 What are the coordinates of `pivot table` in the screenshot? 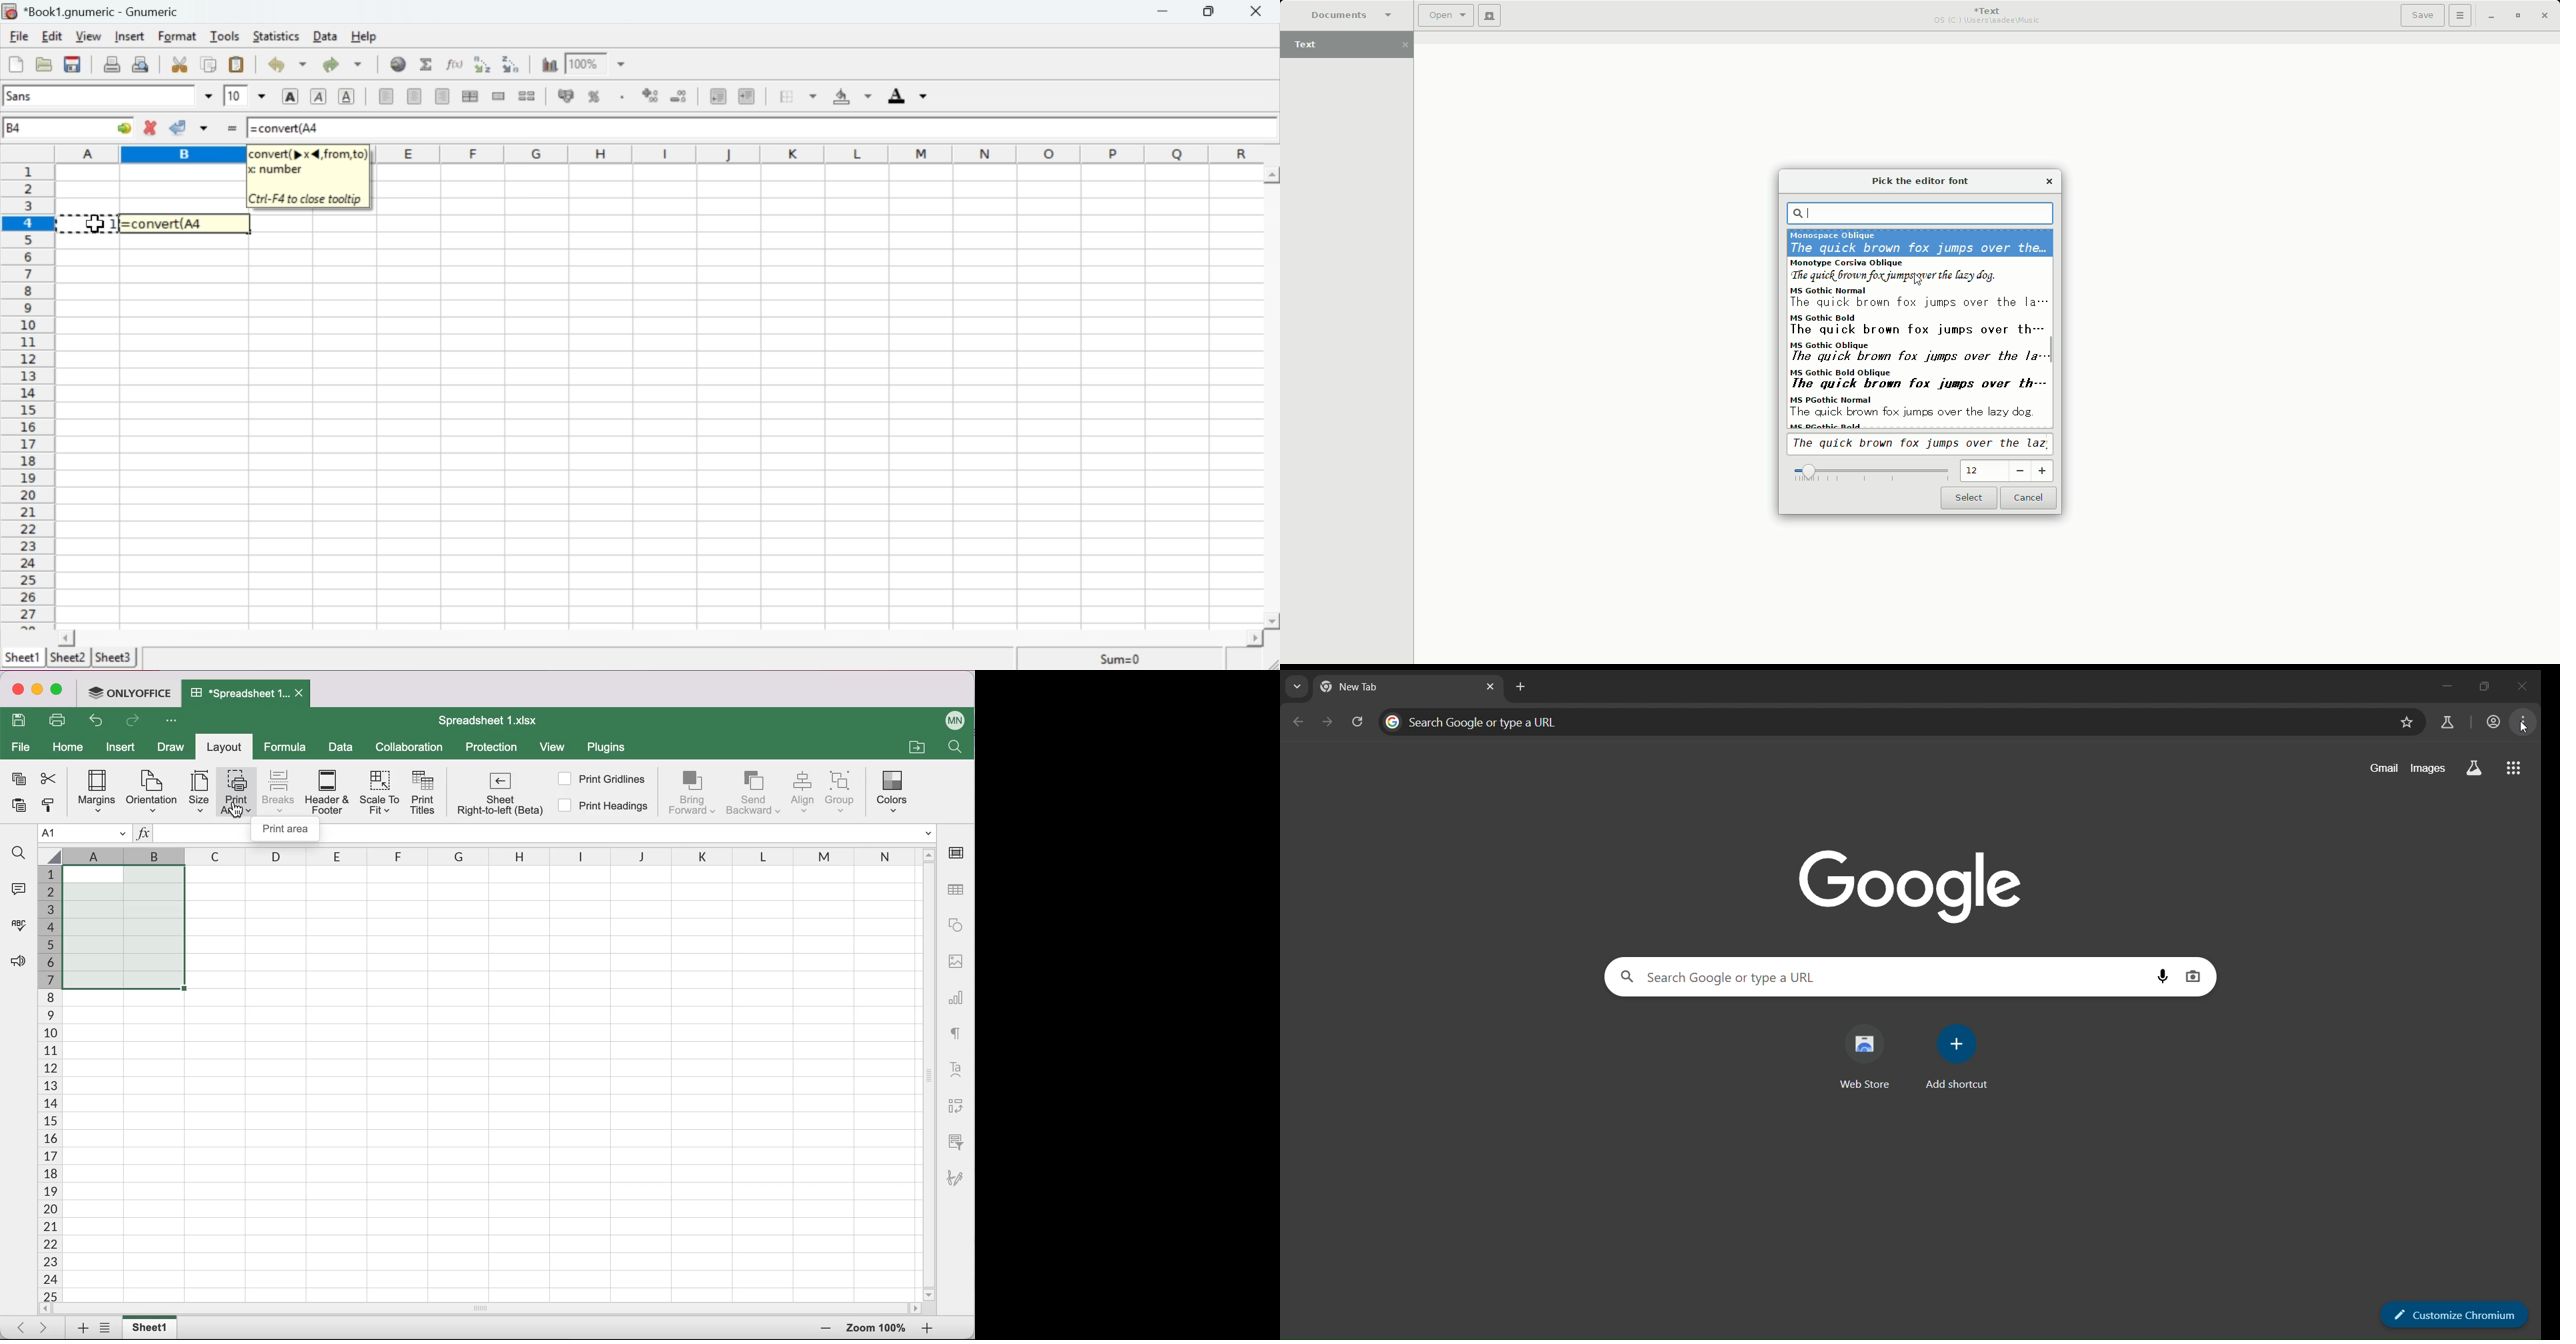 It's located at (954, 1107).